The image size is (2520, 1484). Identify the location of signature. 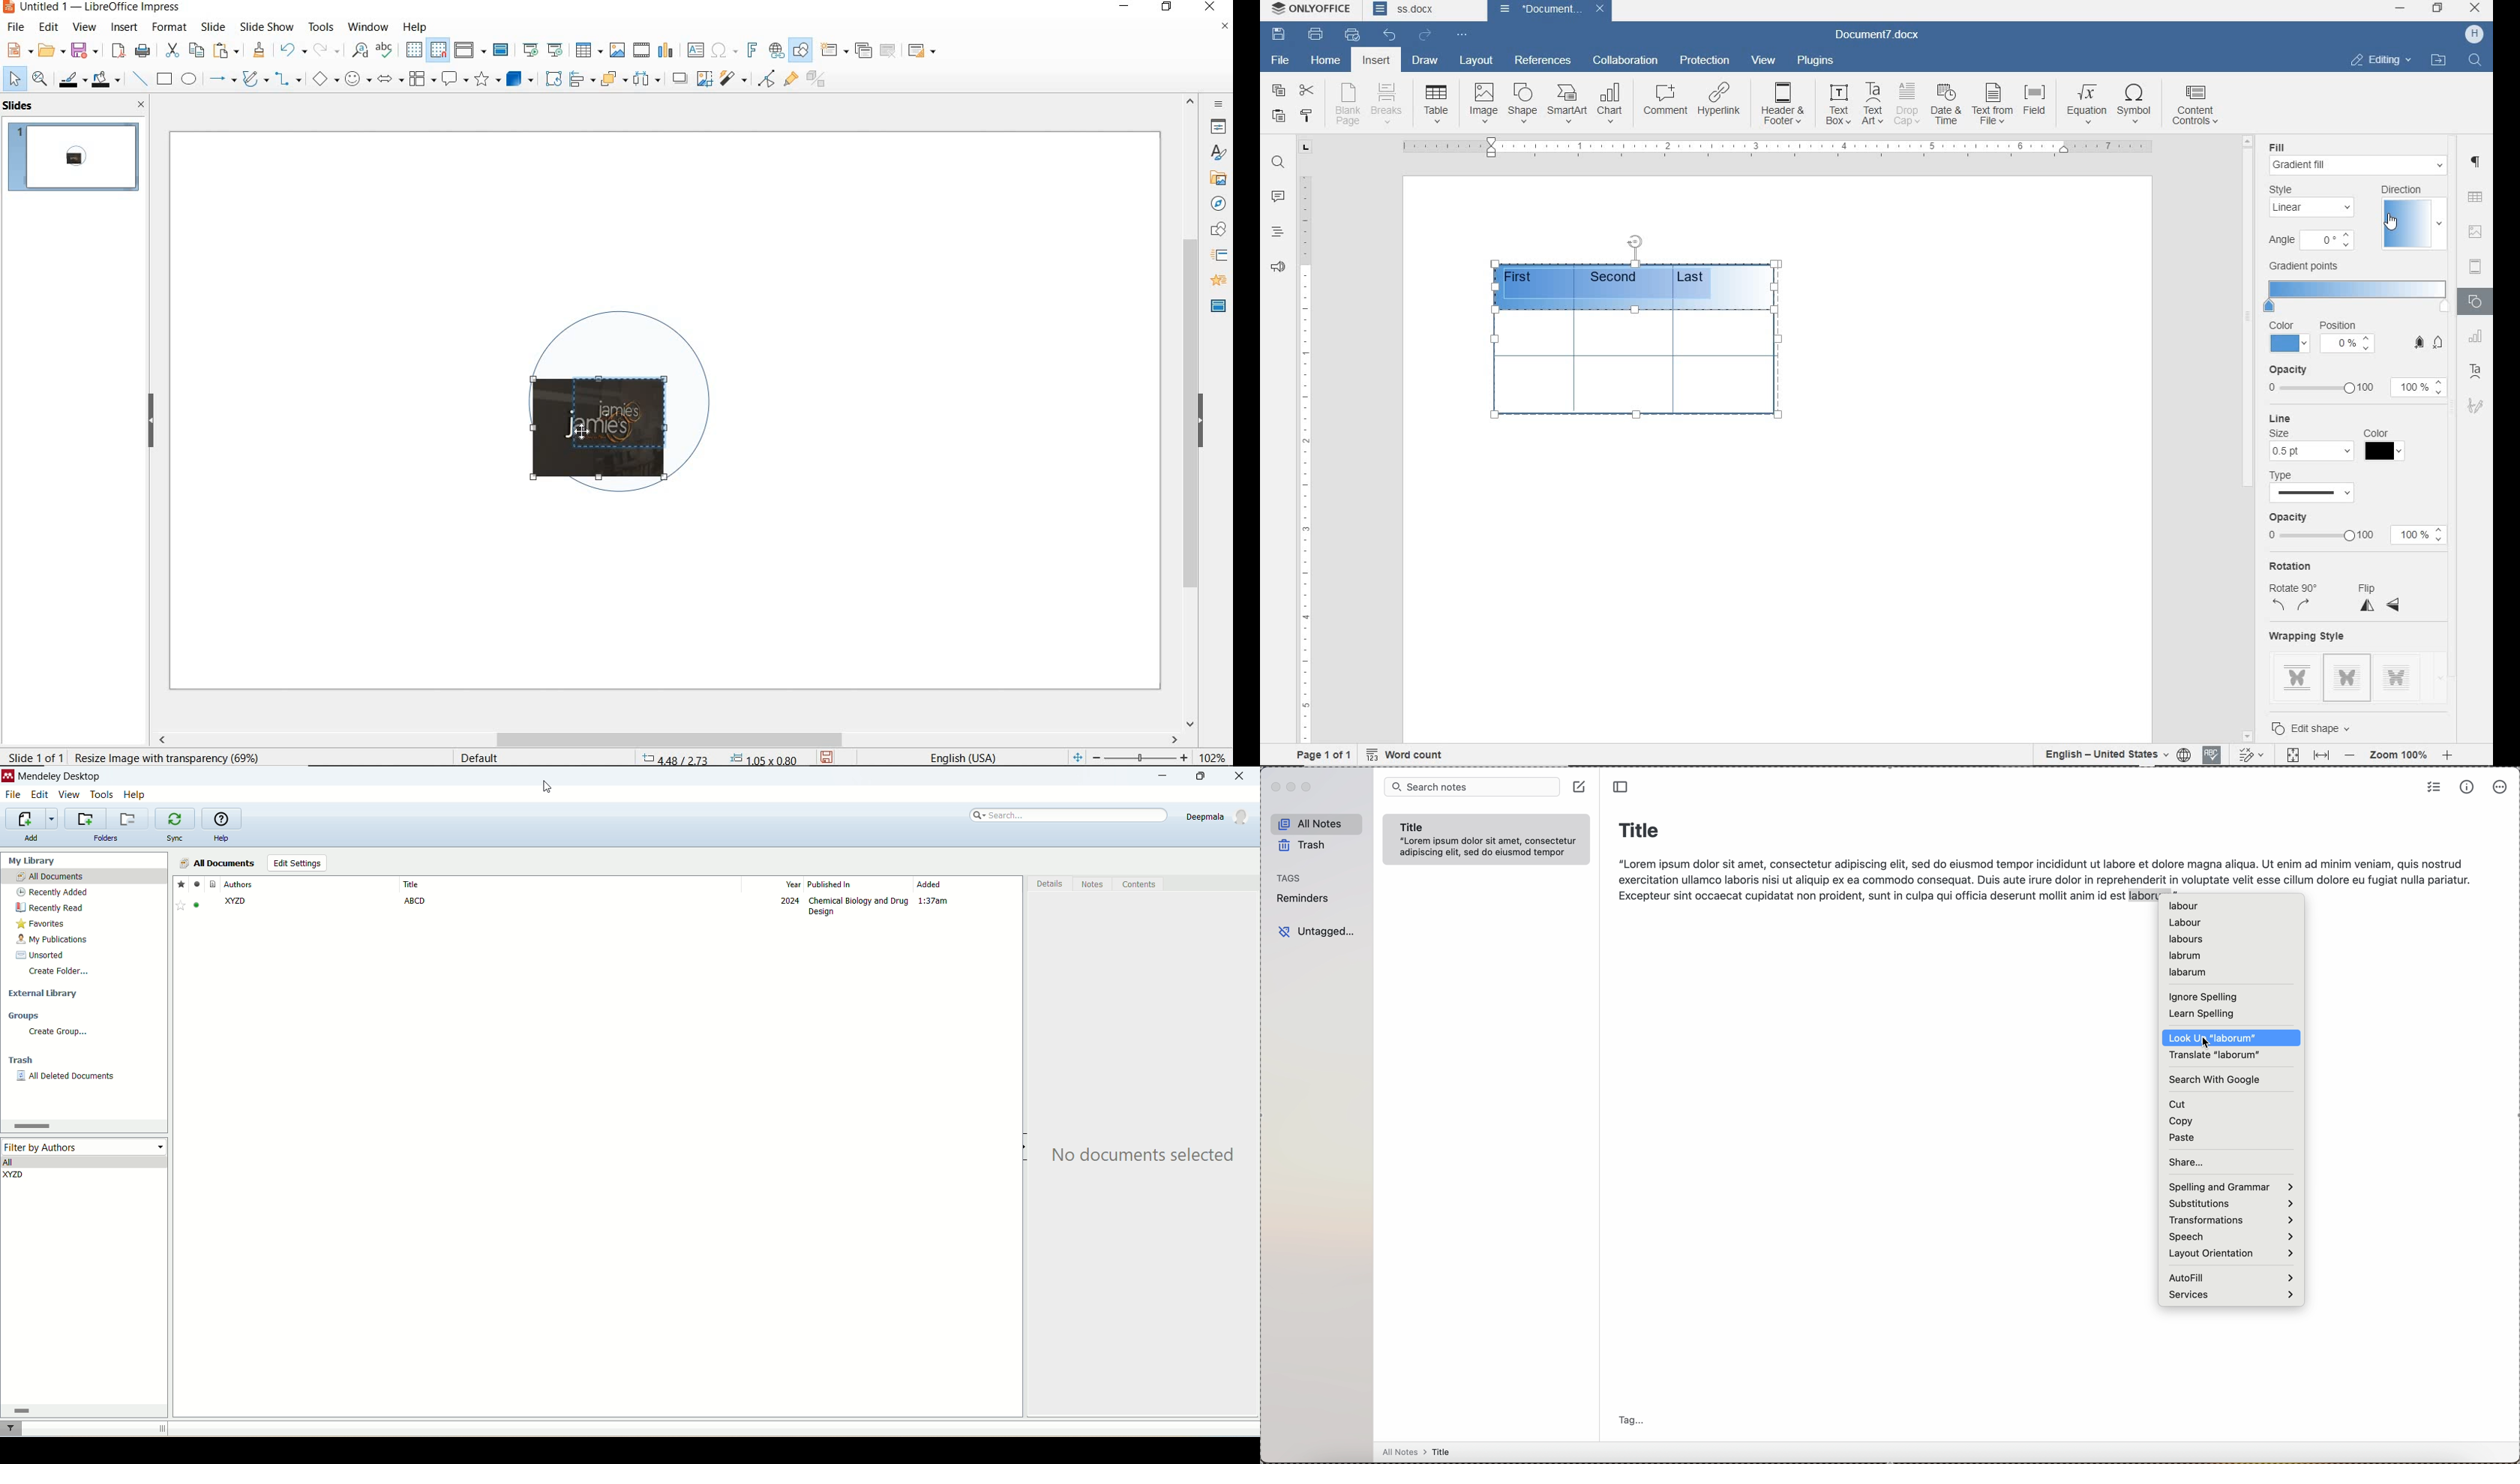
(2477, 408).